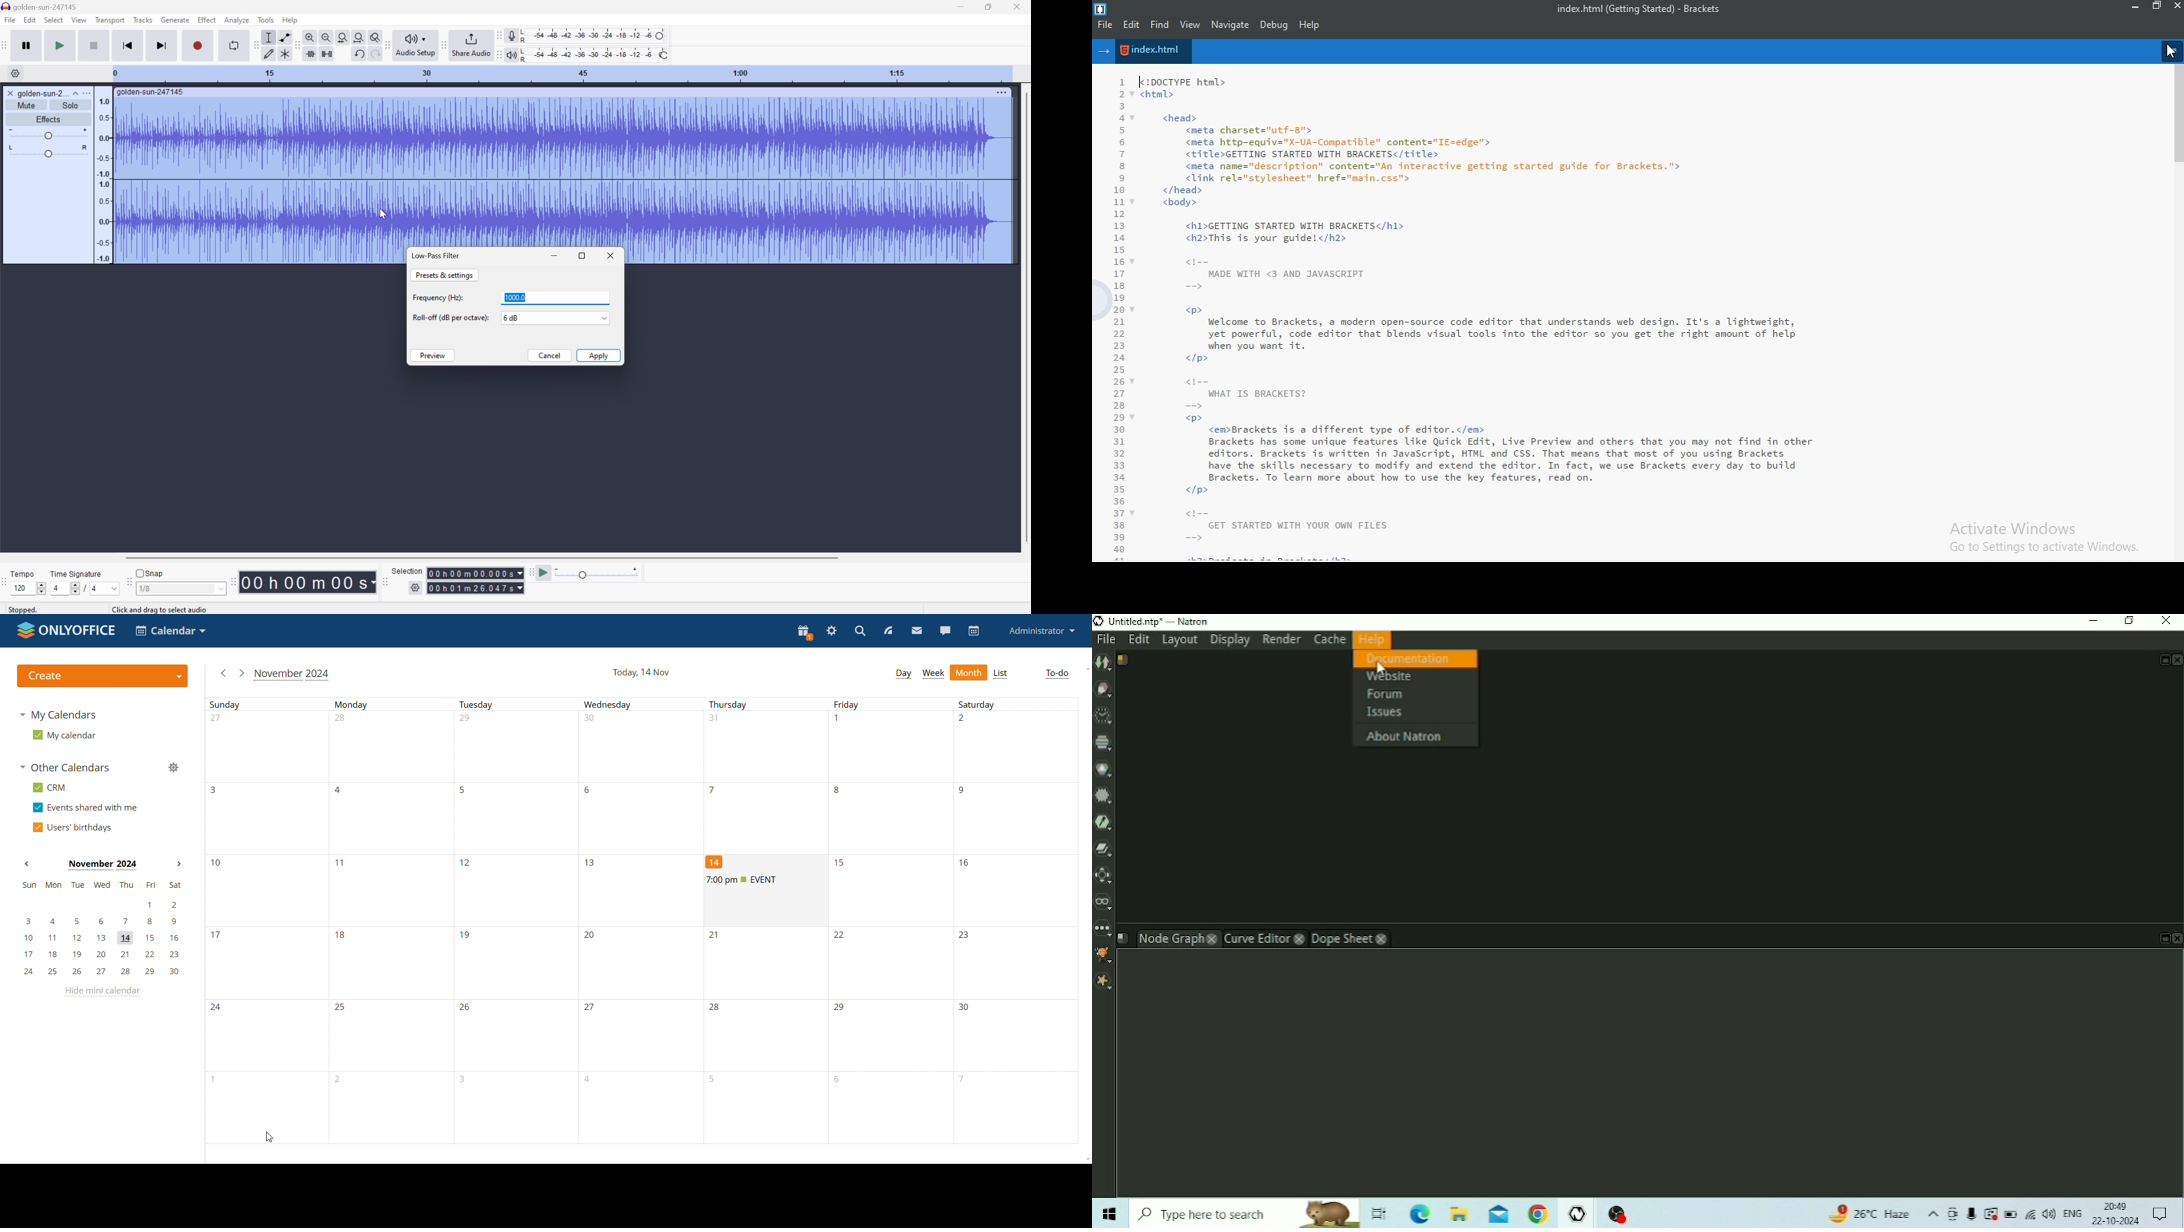  What do you see at coordinates (445, 274) in the screenshot?
I see `Presets & settings` at bounding box center [445, 274].